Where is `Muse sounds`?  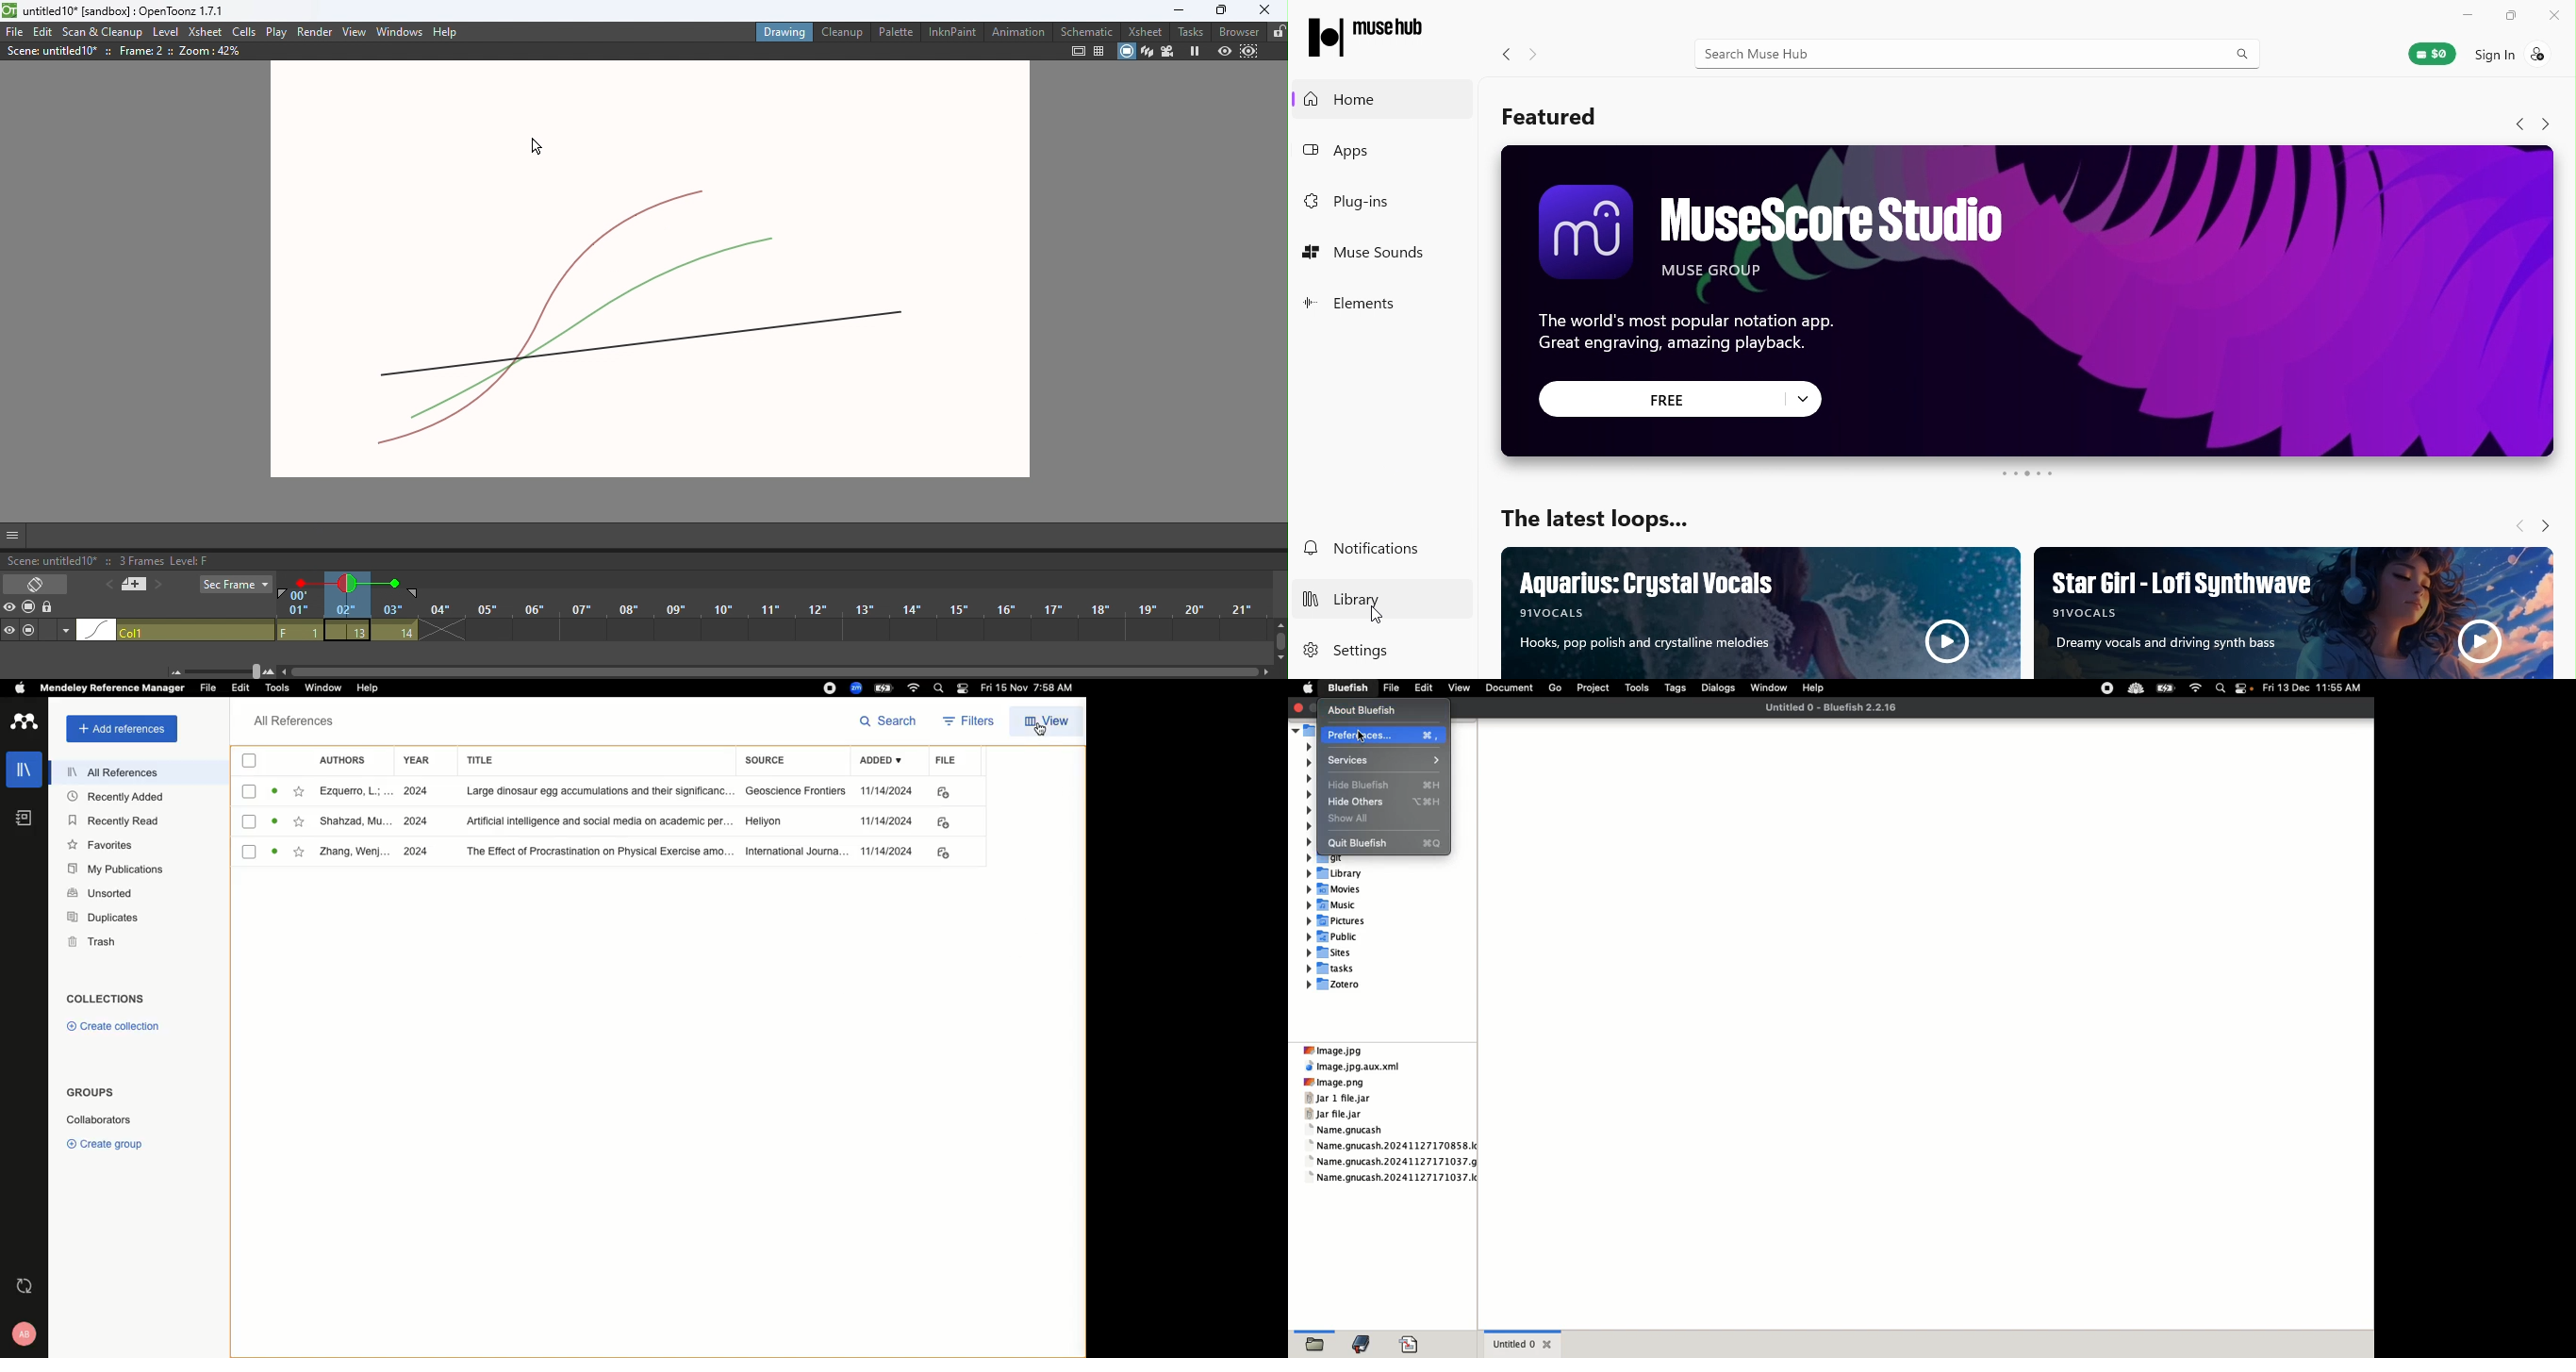 Muse sounds is located at coordinates (1384, 256).